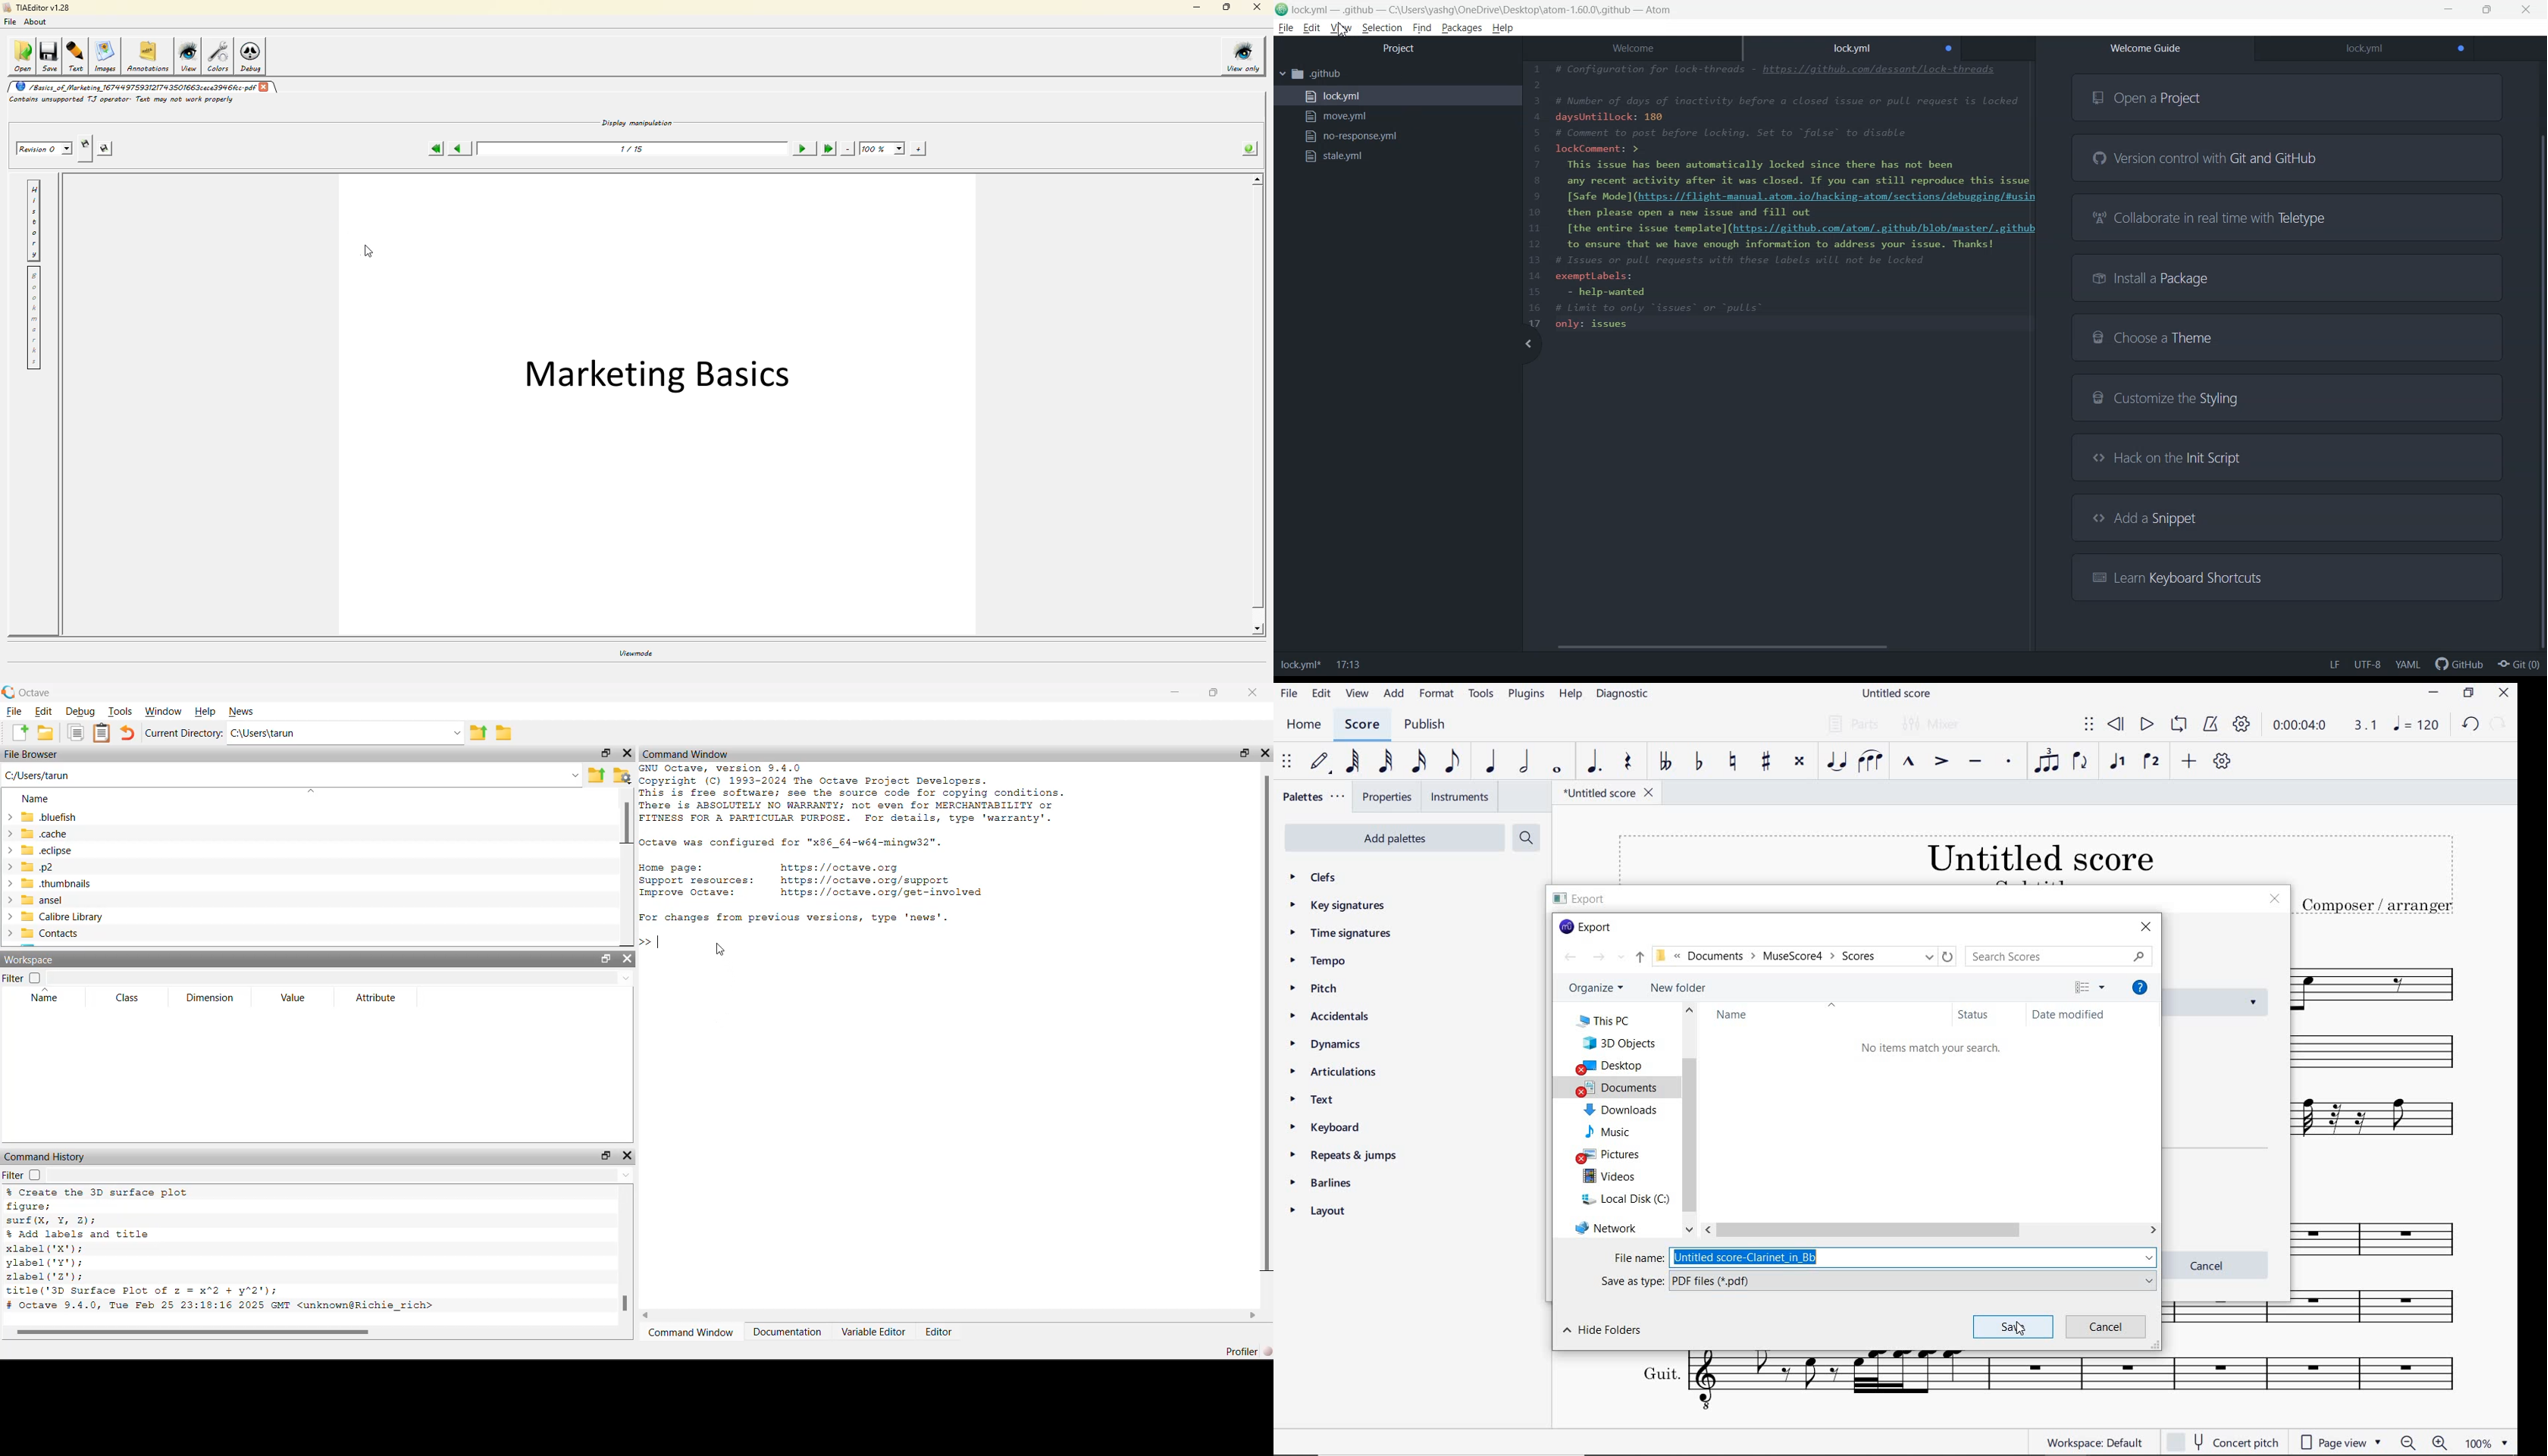  I want to click on PLUGINS, so click(1528, 697).